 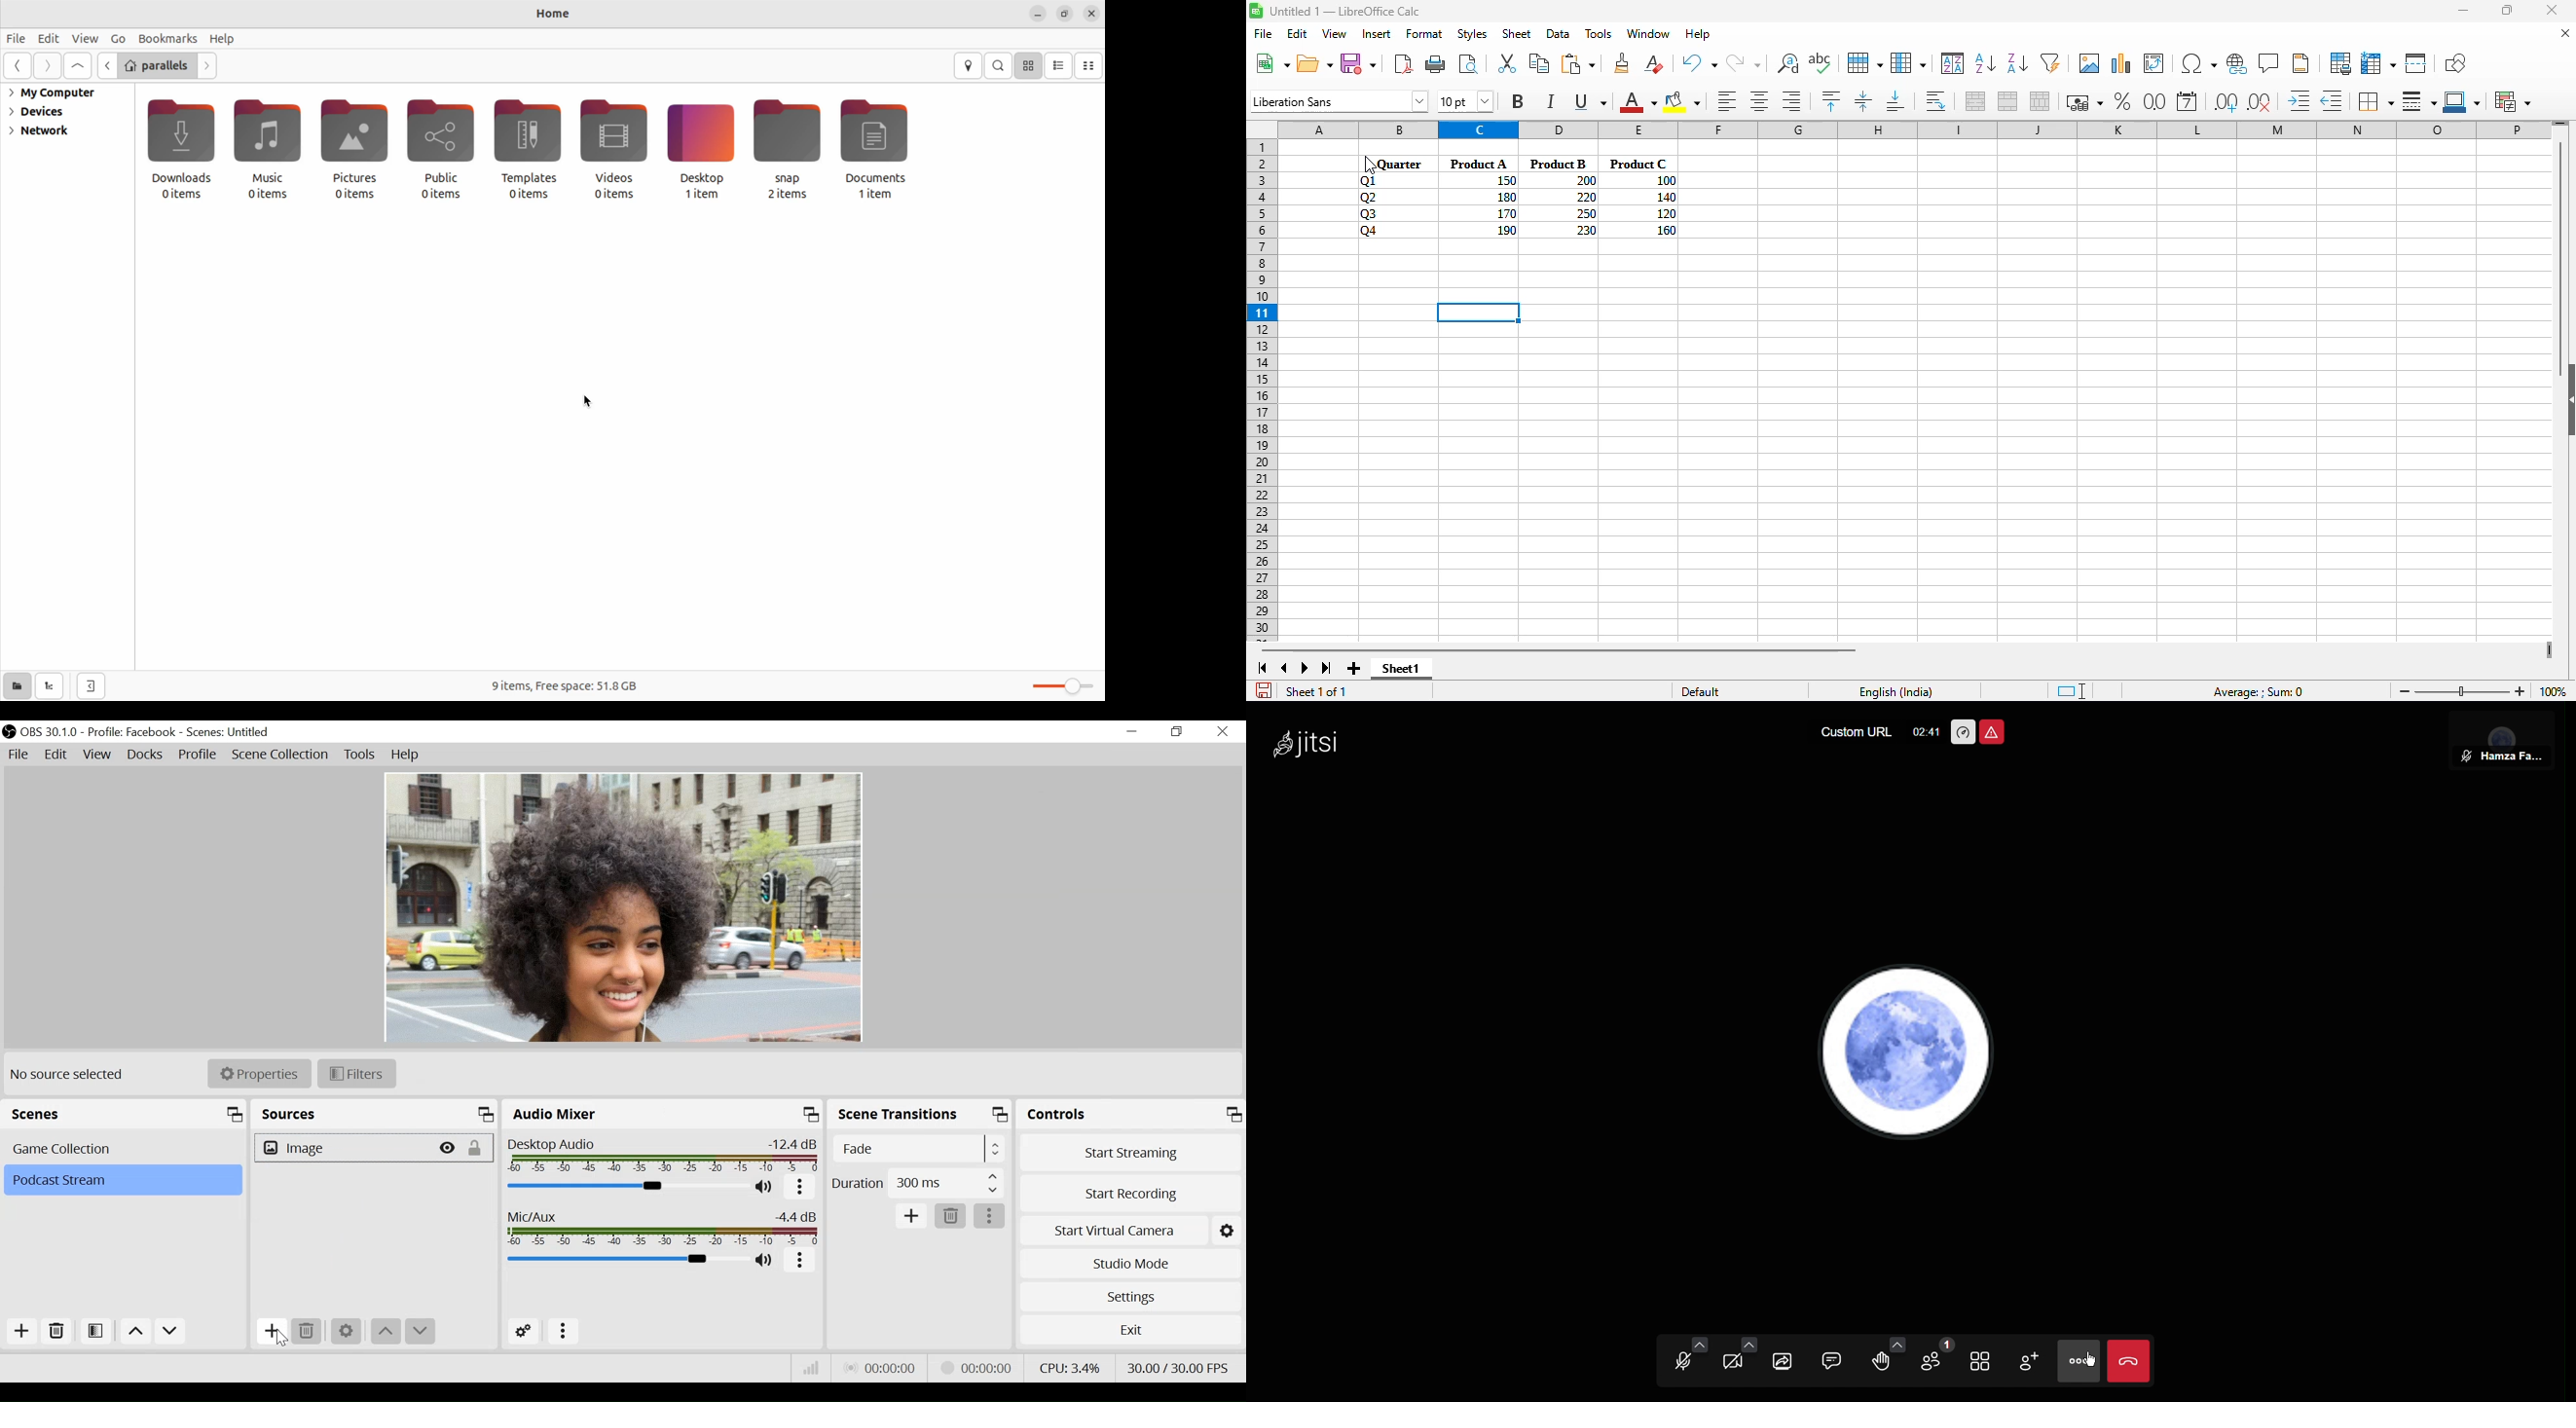 I want to click on autofilter, so click(x=2050, y=62).